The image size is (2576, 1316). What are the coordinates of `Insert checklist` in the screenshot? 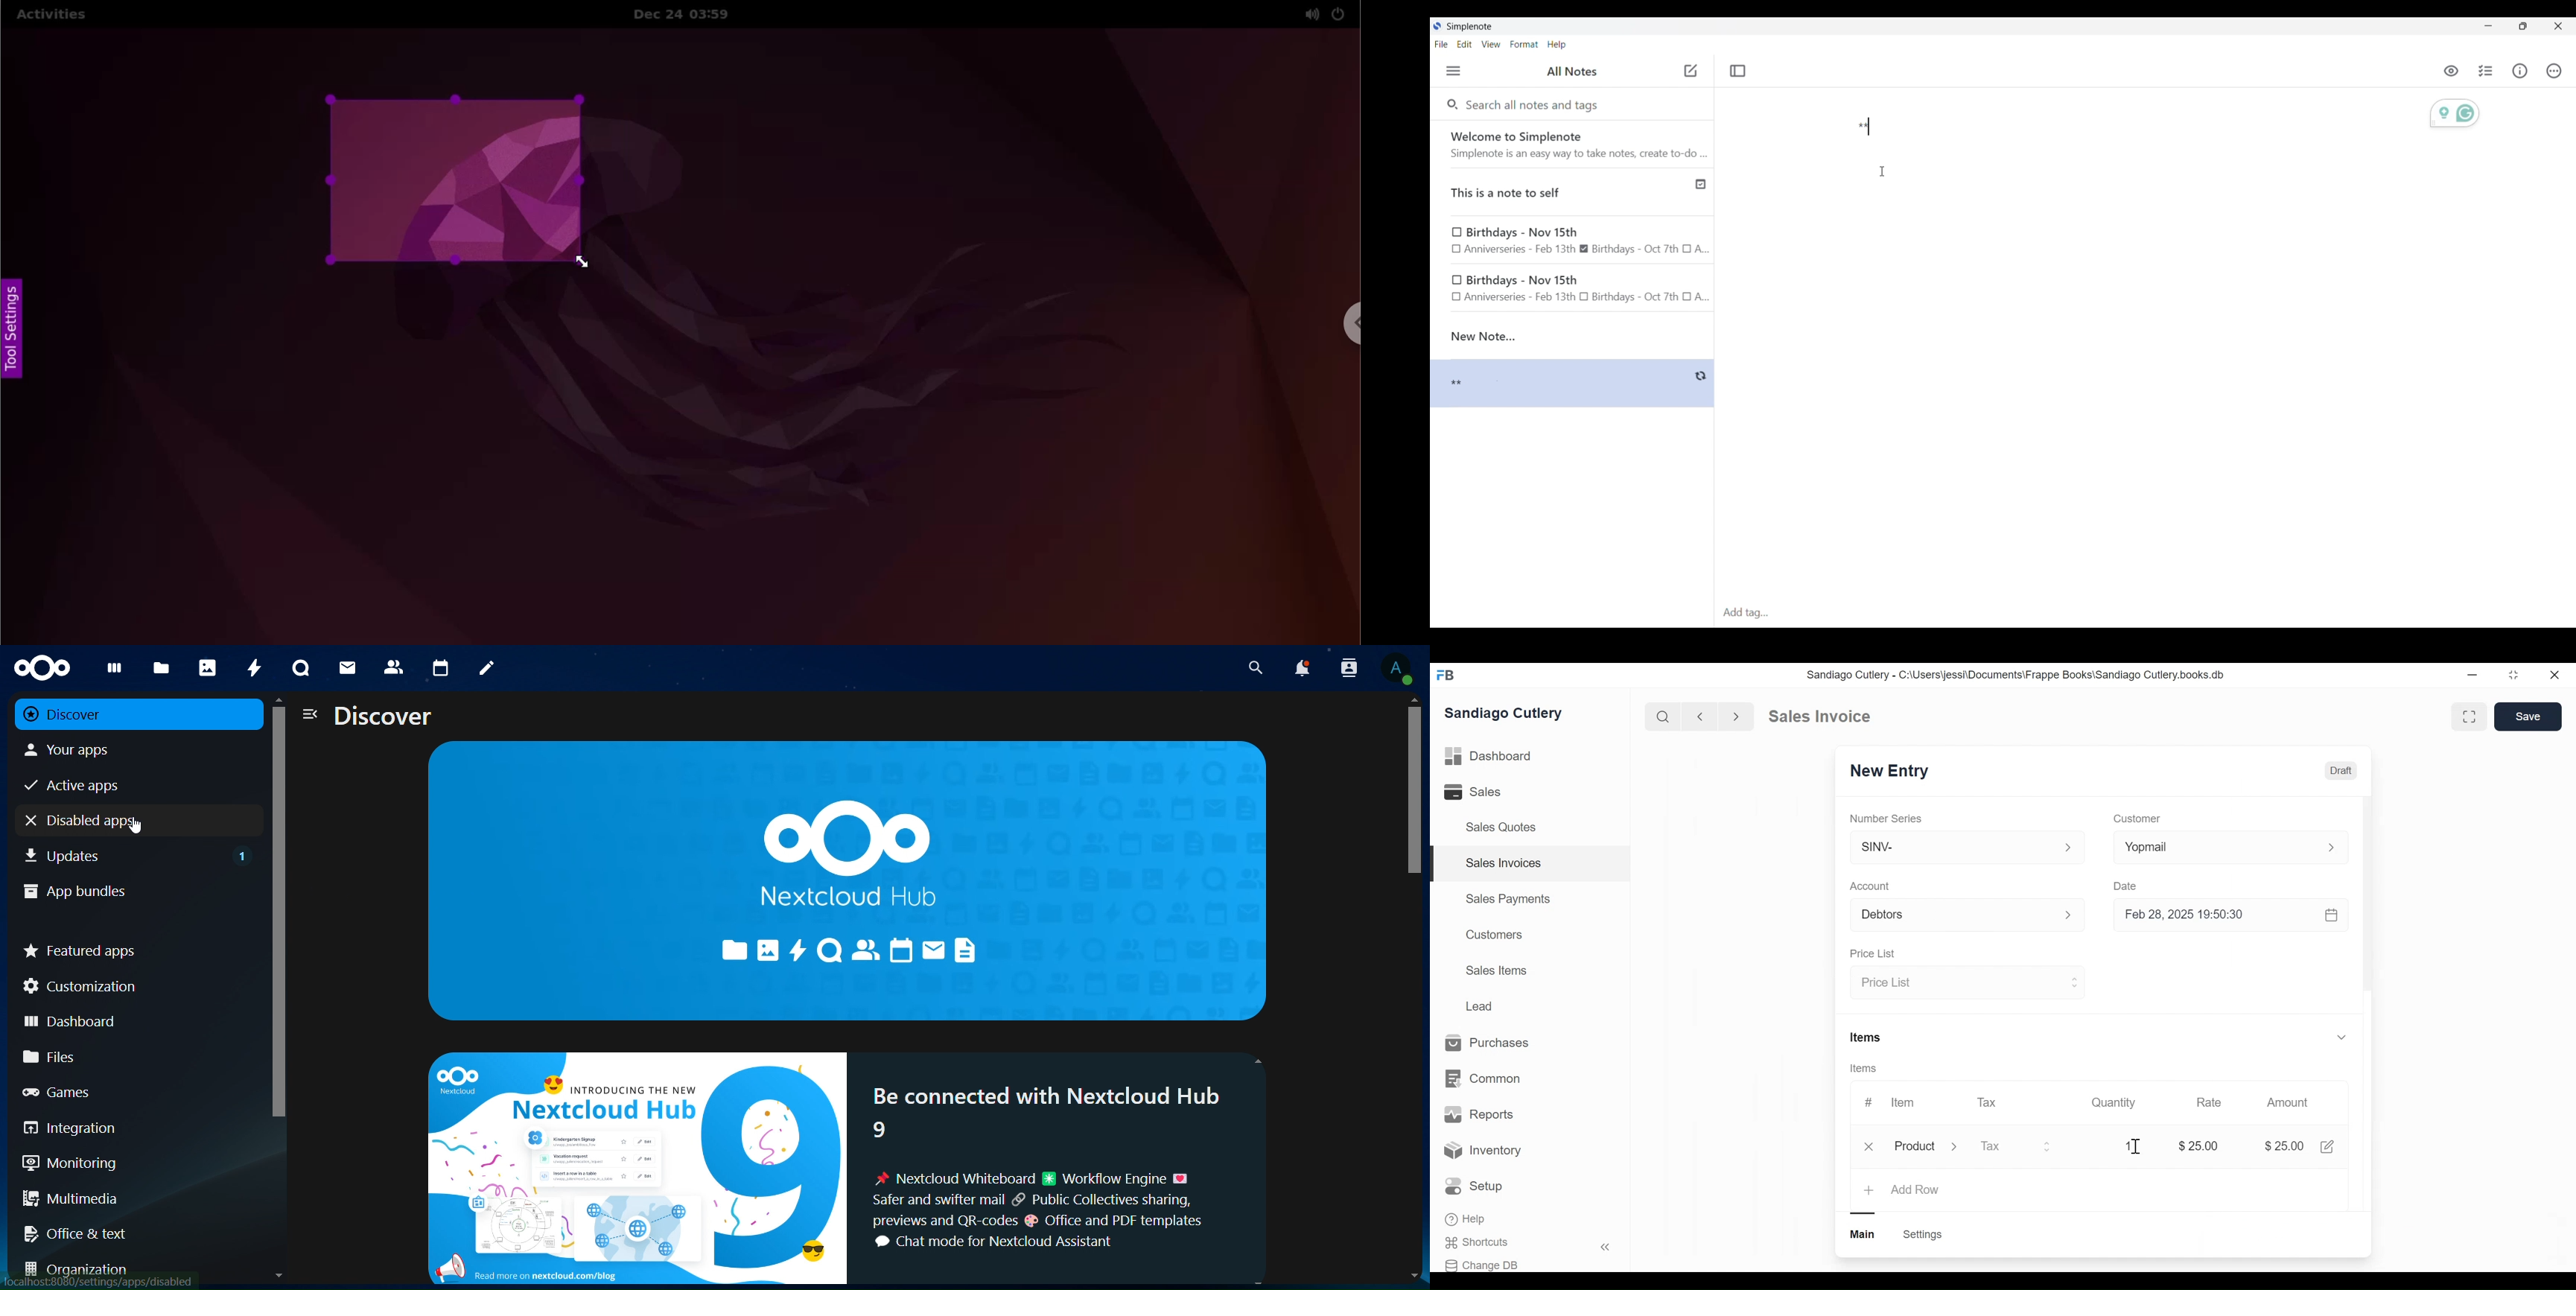 It's located at (2487, 71).